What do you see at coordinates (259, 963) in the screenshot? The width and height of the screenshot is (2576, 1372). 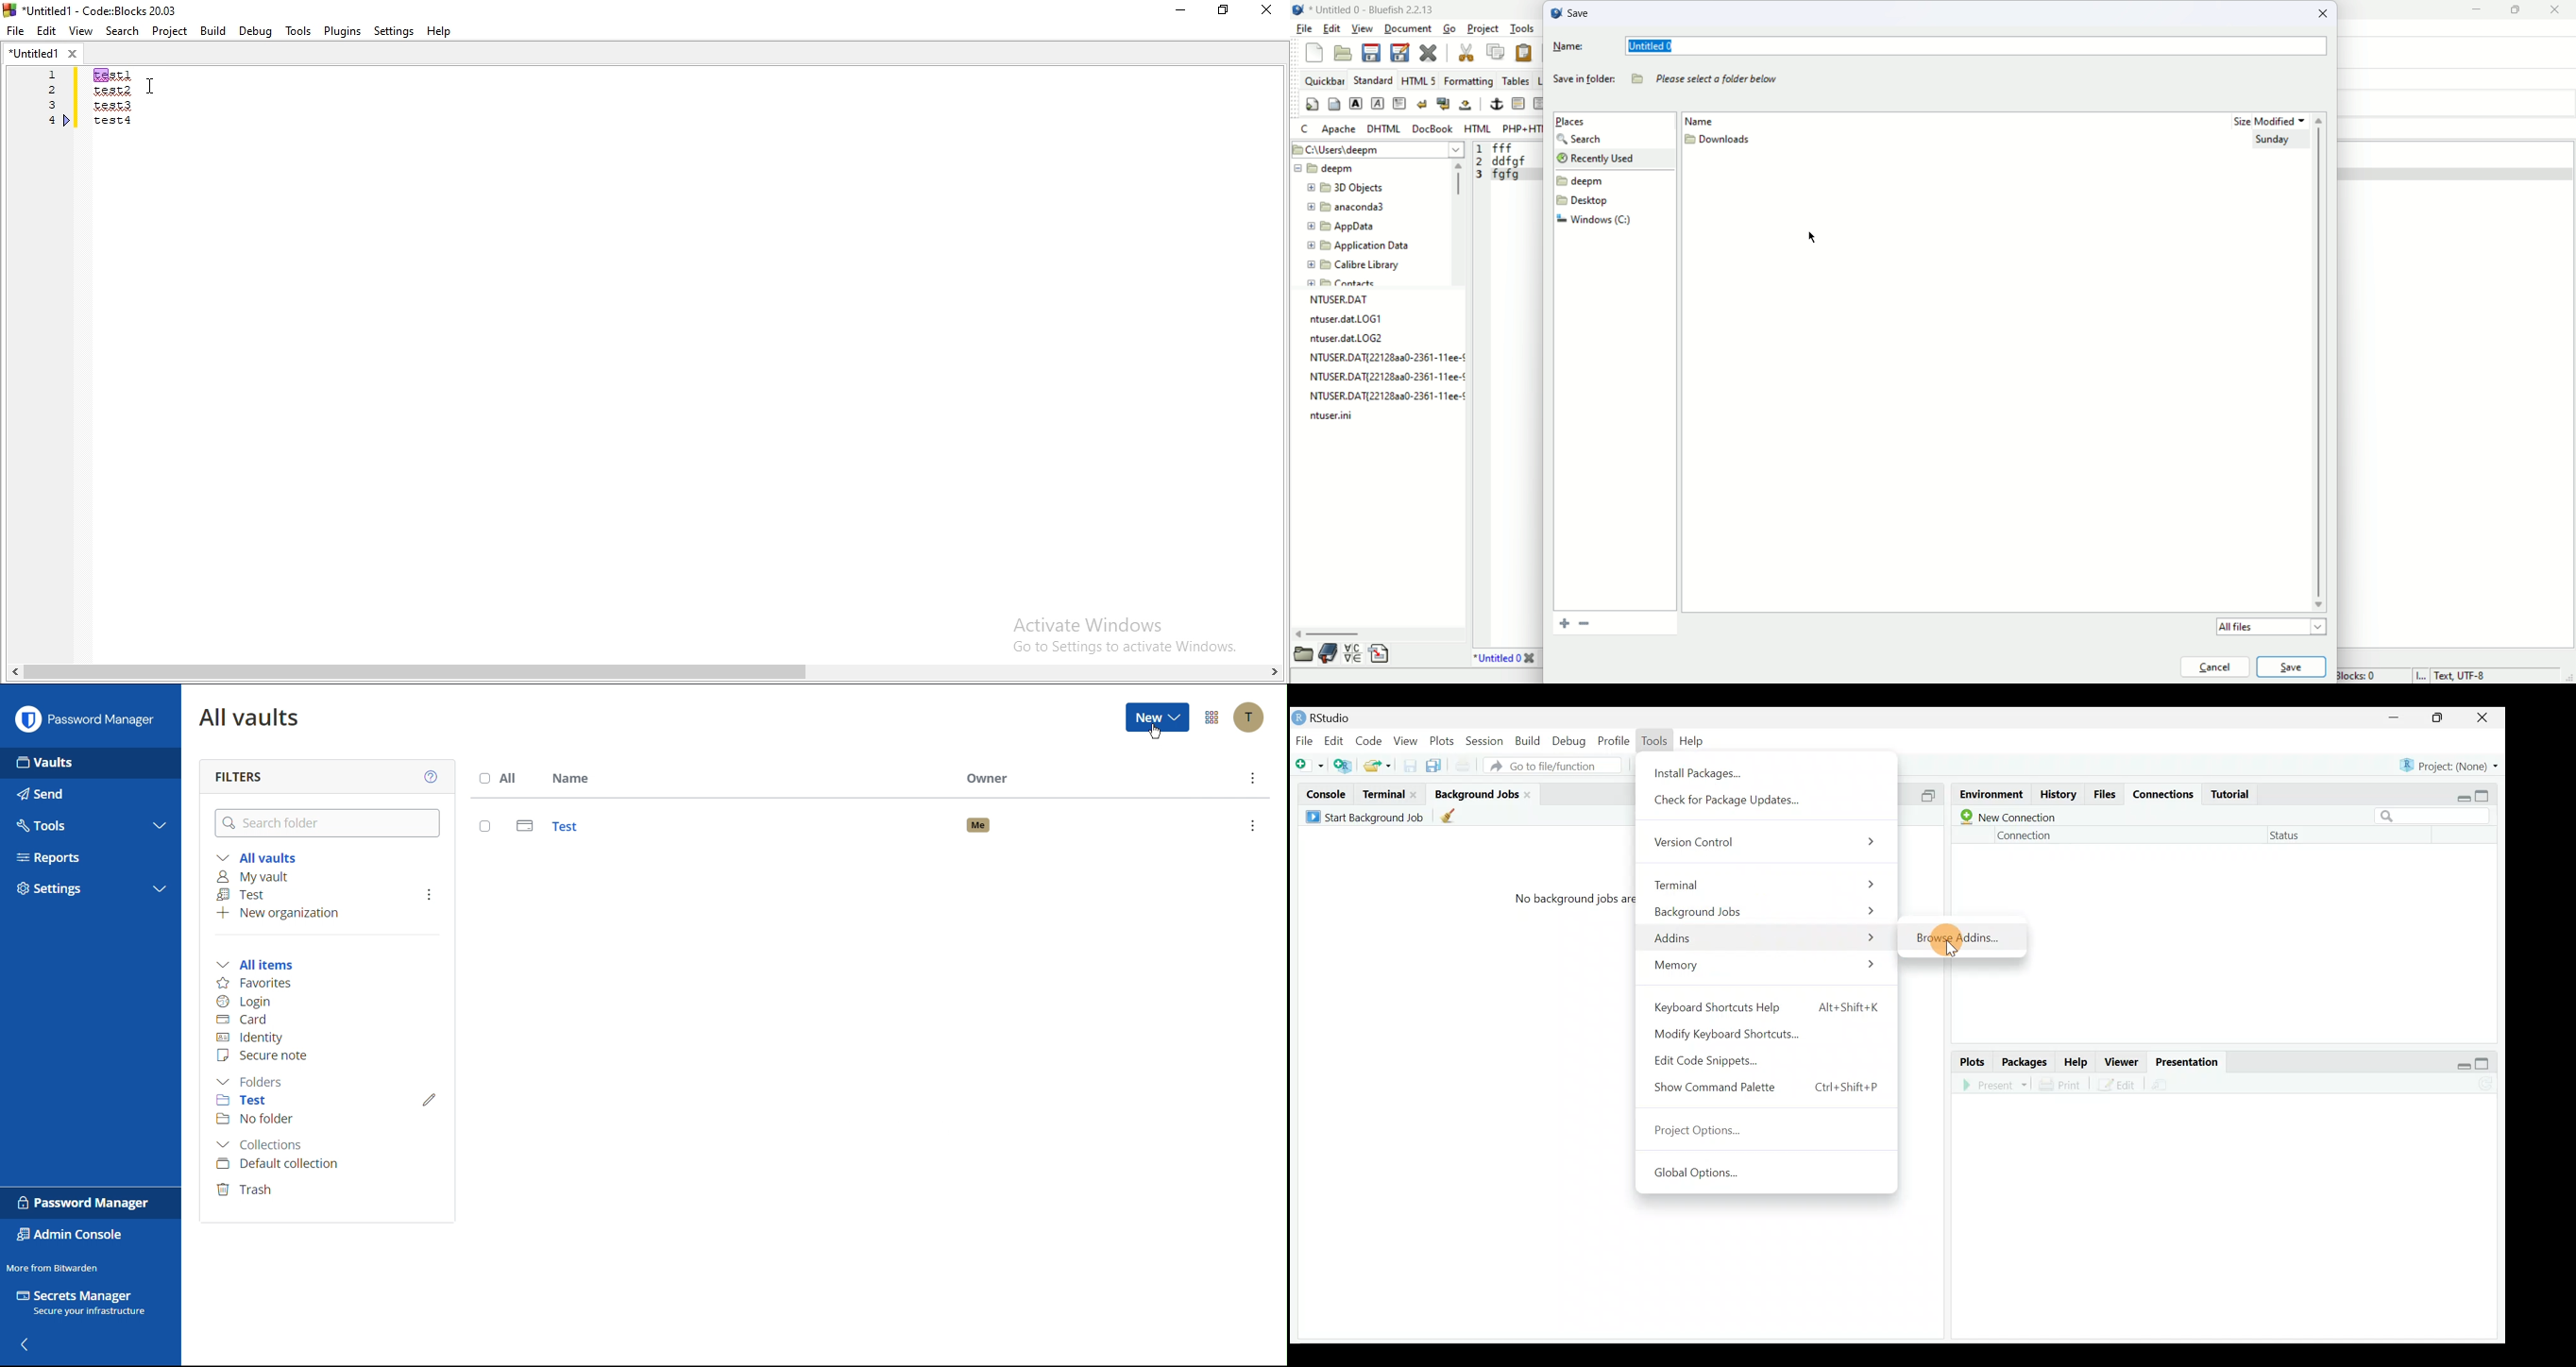 I see `All items` at bounding box center [259, 963].